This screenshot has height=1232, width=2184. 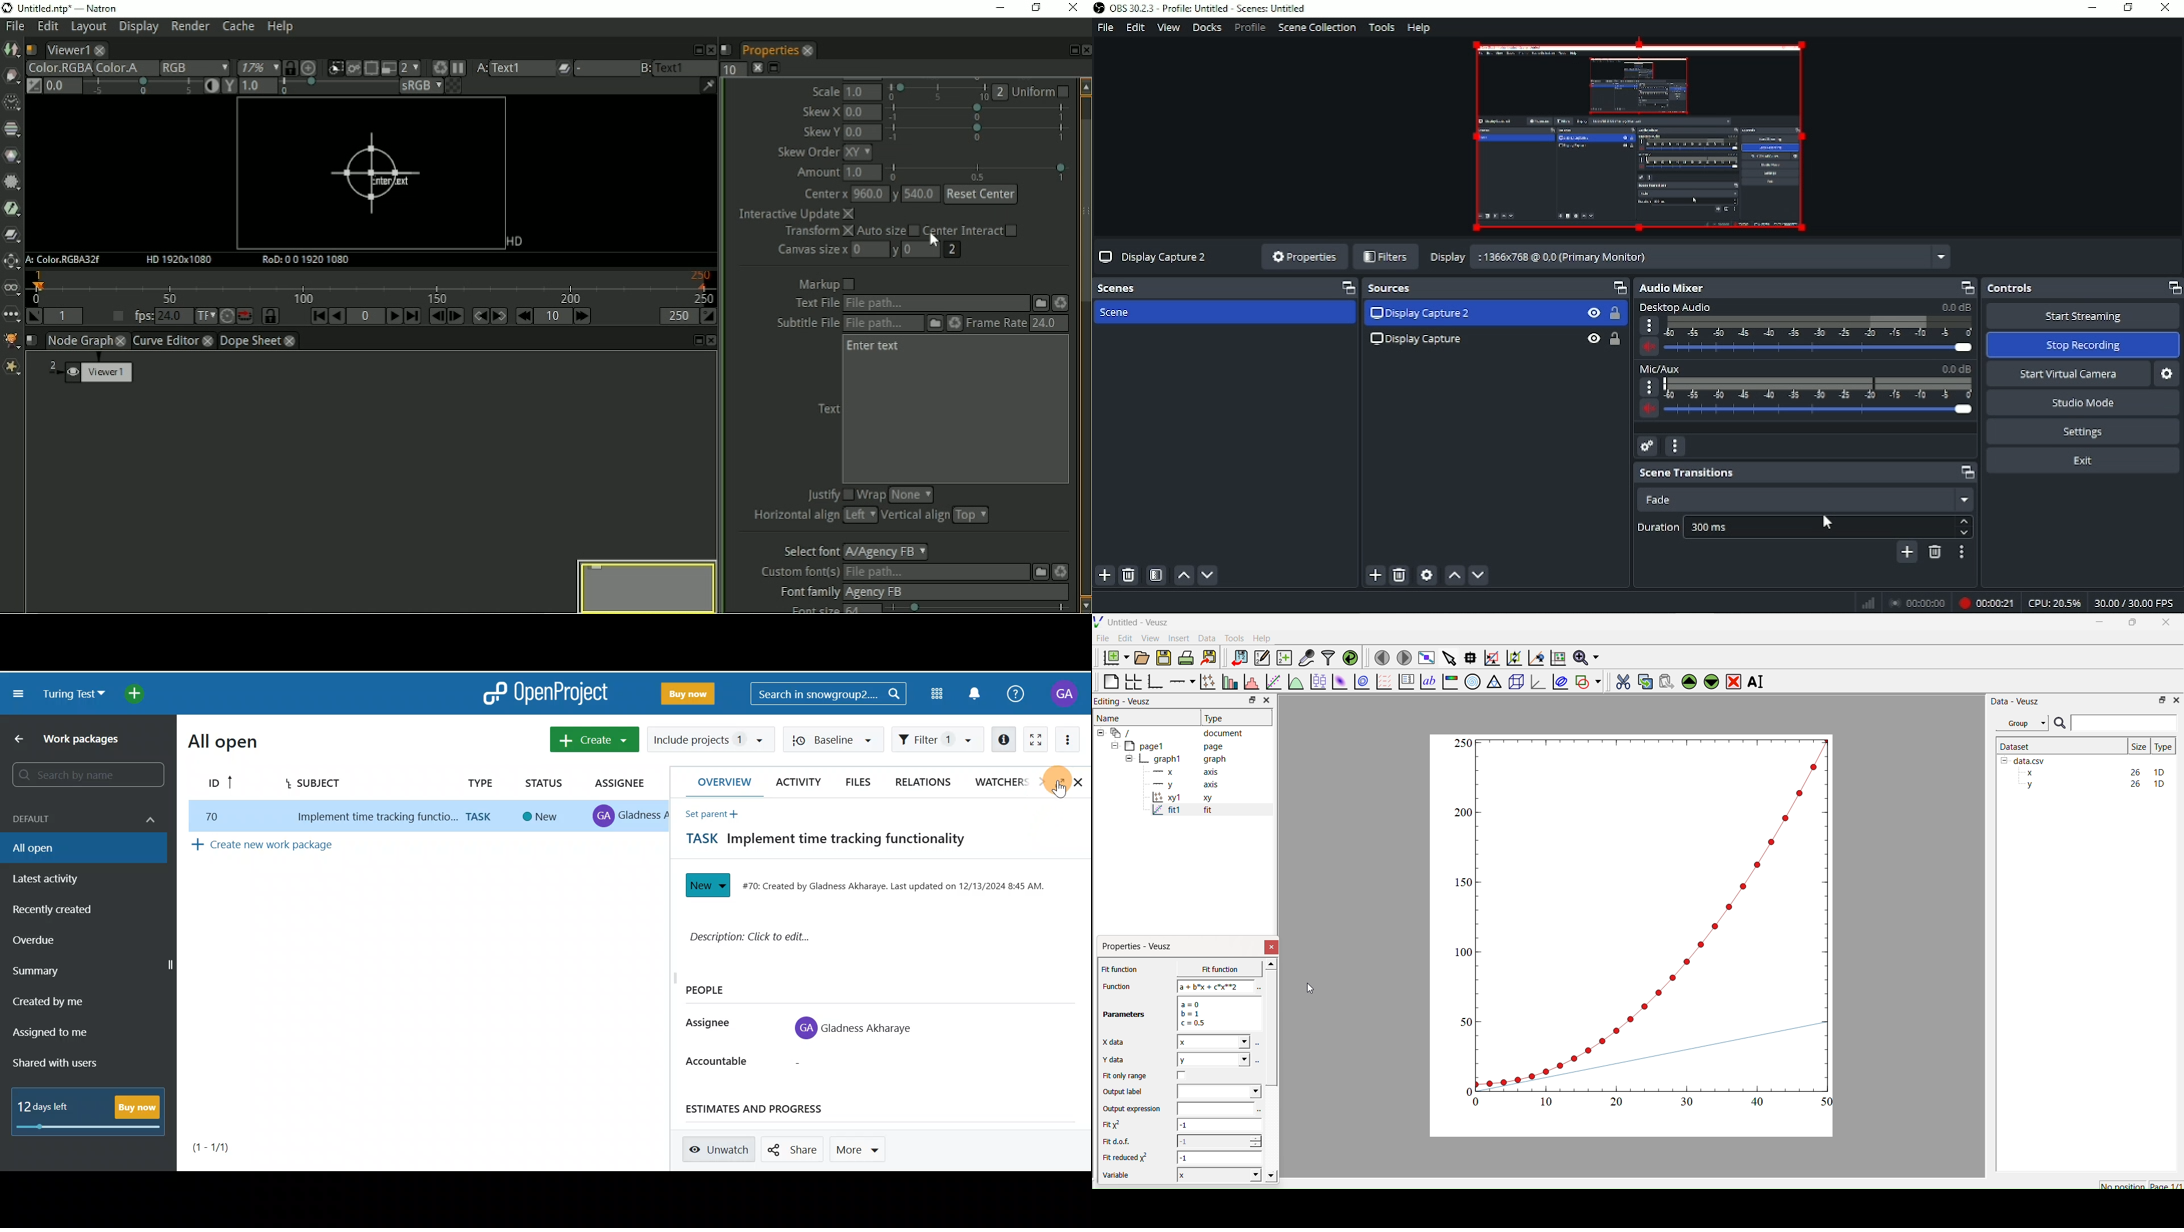 I want to click on #70: Created by Gladness Akharaye. Last updated on 12/13/2024 8:45 AM., so click(x=897, y=884).